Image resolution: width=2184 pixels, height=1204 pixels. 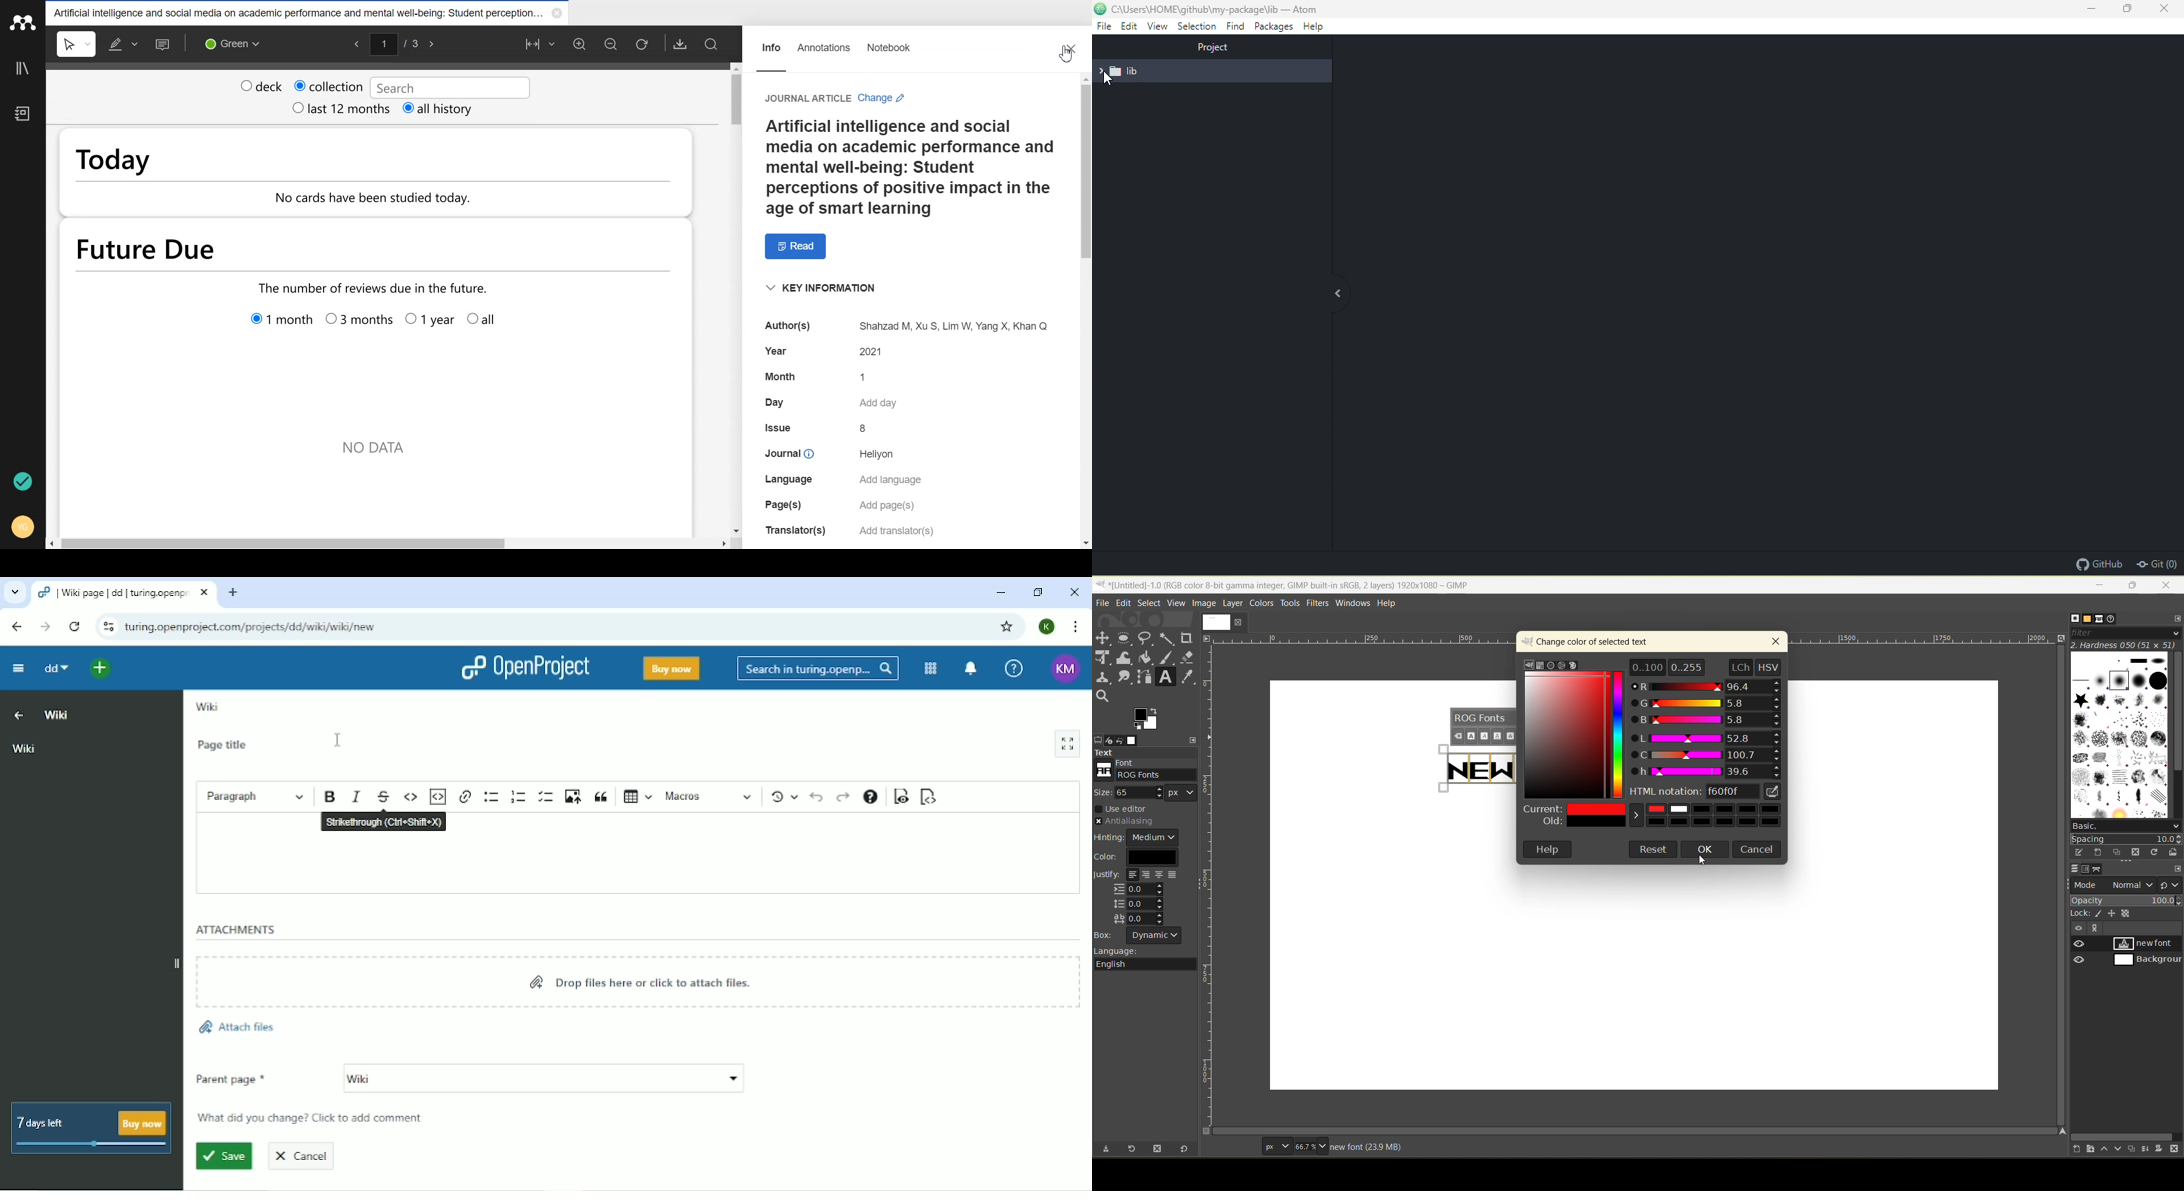 What do you see at coordinates (17, 670) in the screenshot?
I see `Collapse project menu` at bounding box center [17, 670].